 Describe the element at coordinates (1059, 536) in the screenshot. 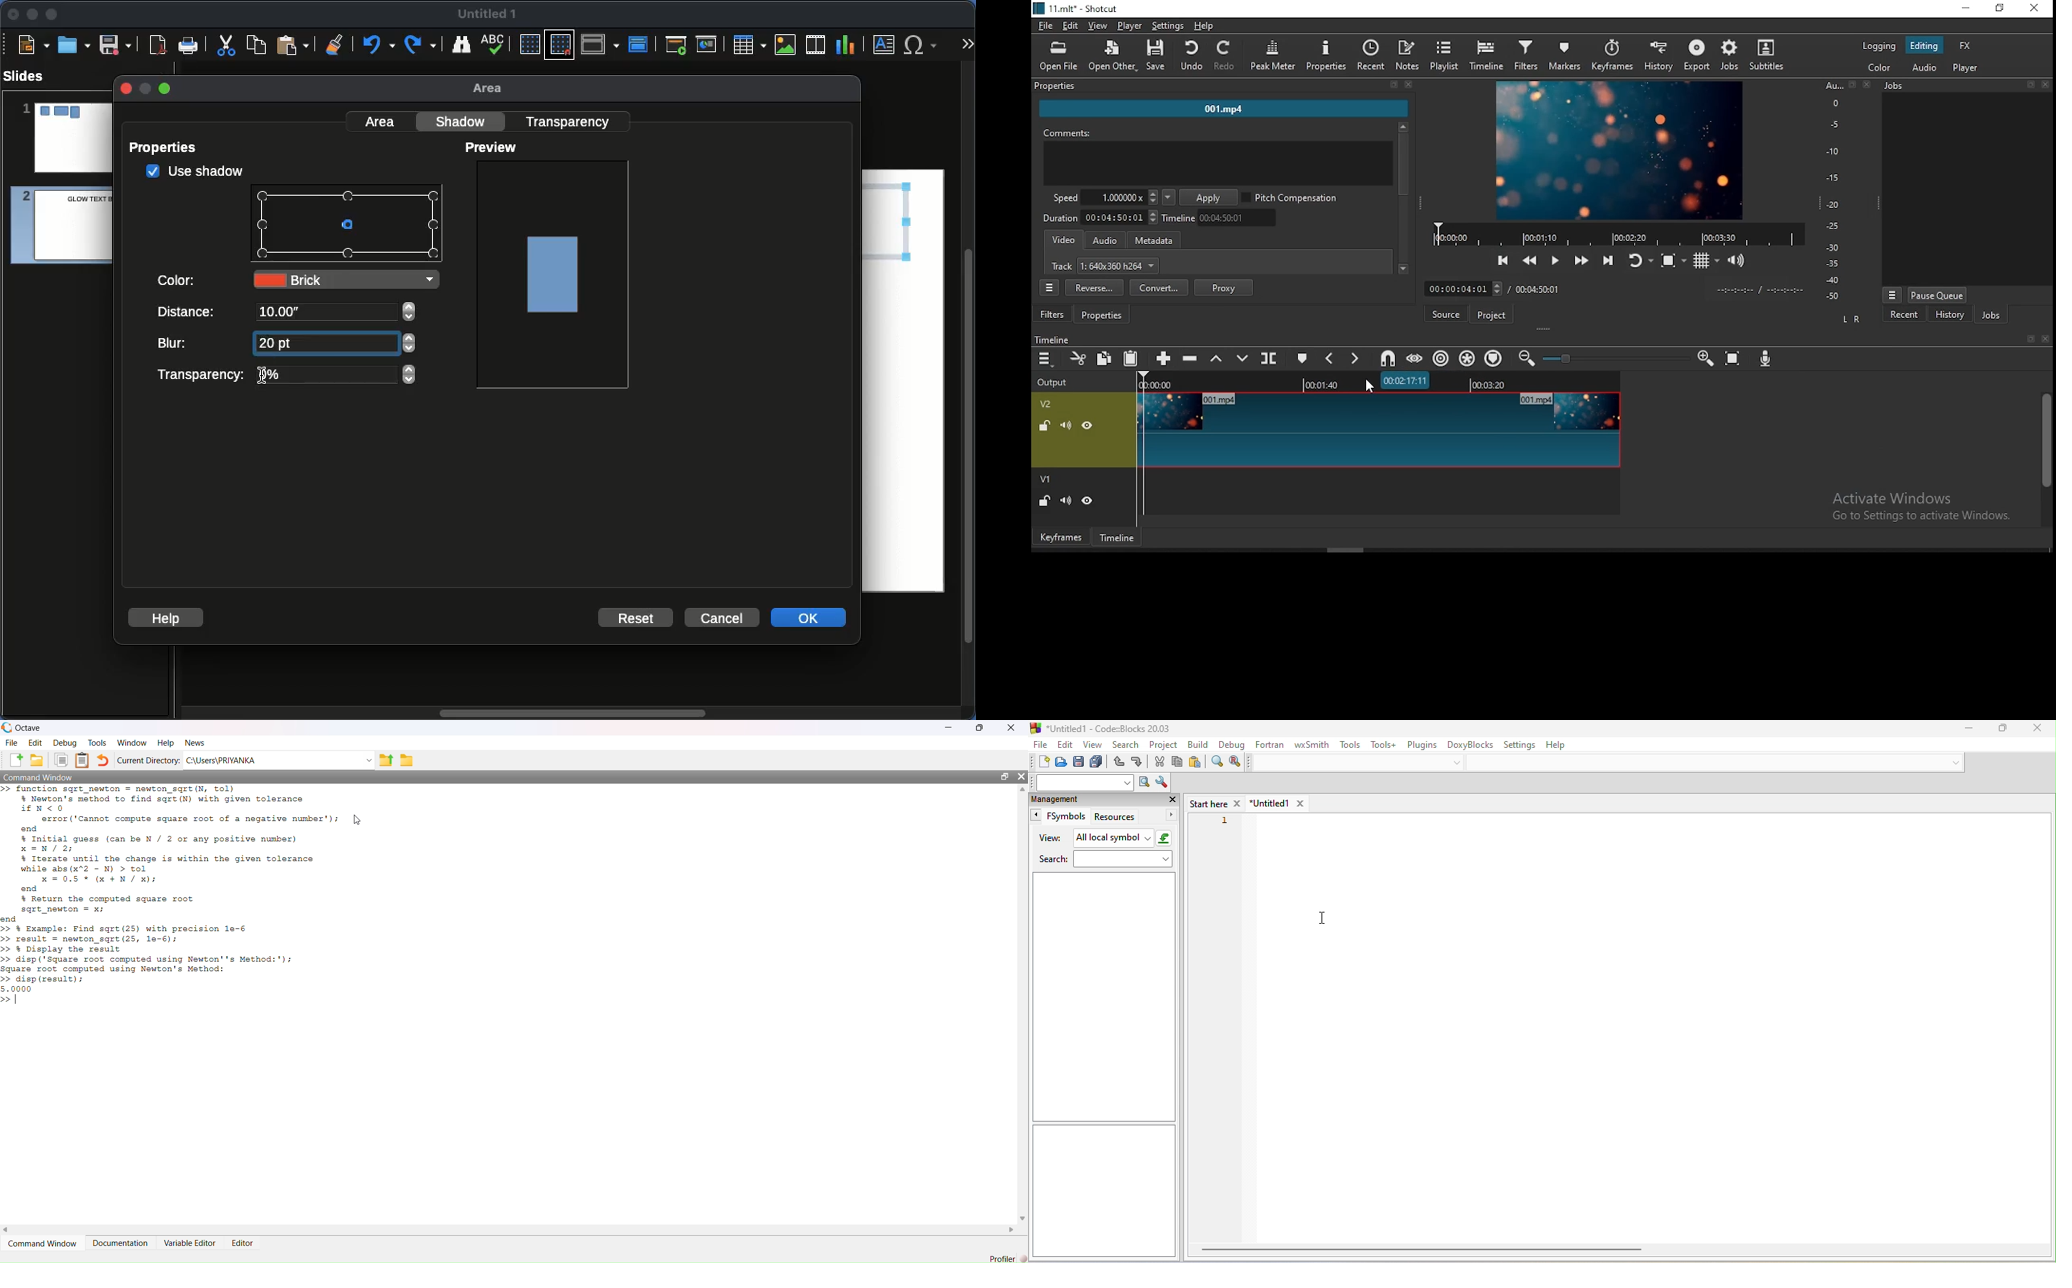

I see `keyframes` at that location.